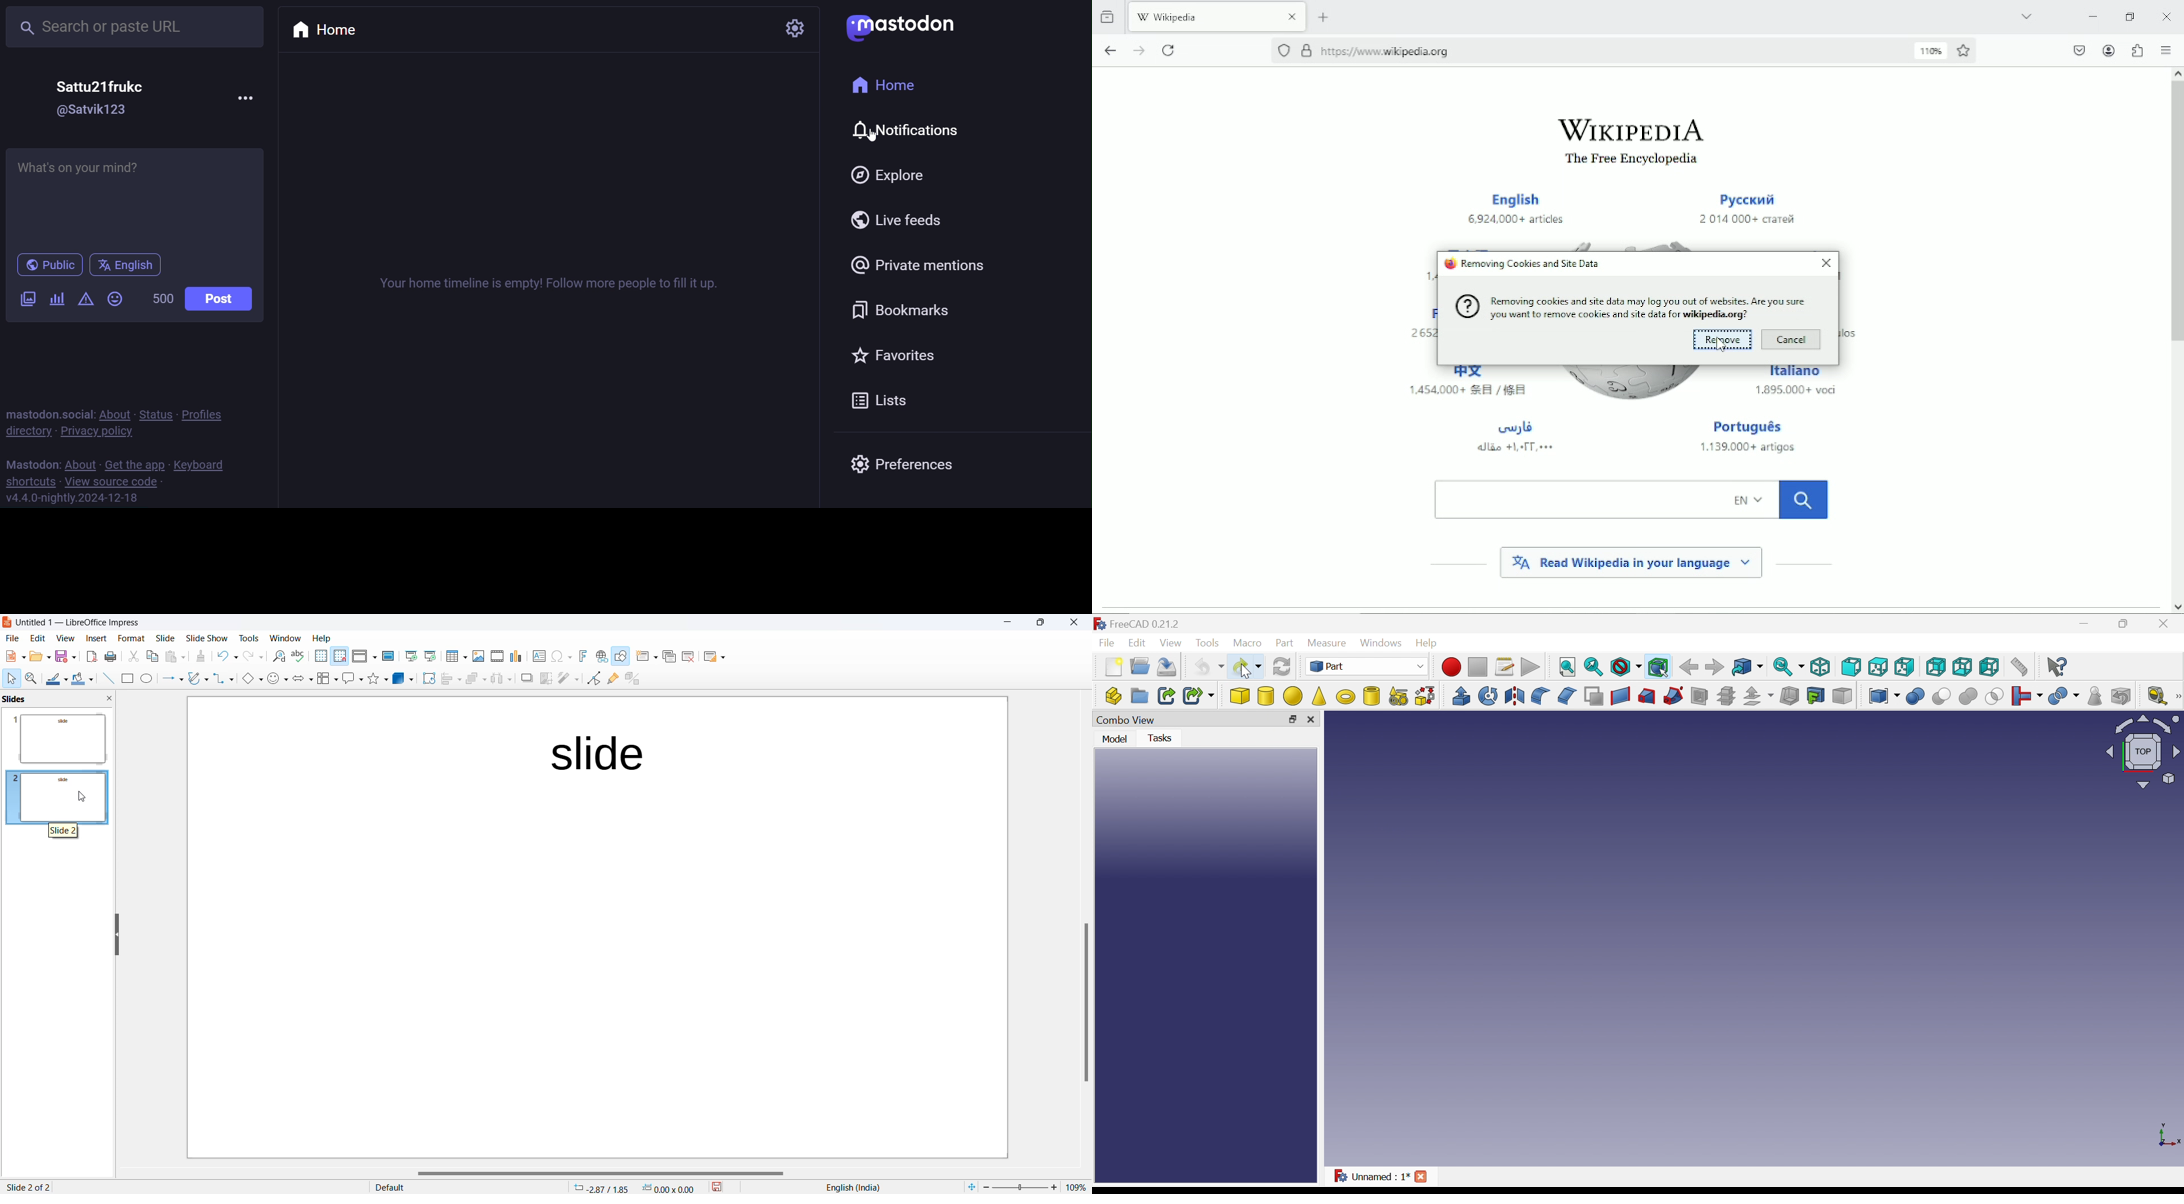  Describe the element at coordinates (1106, 643) in the screenshot. I see `File` at that location.